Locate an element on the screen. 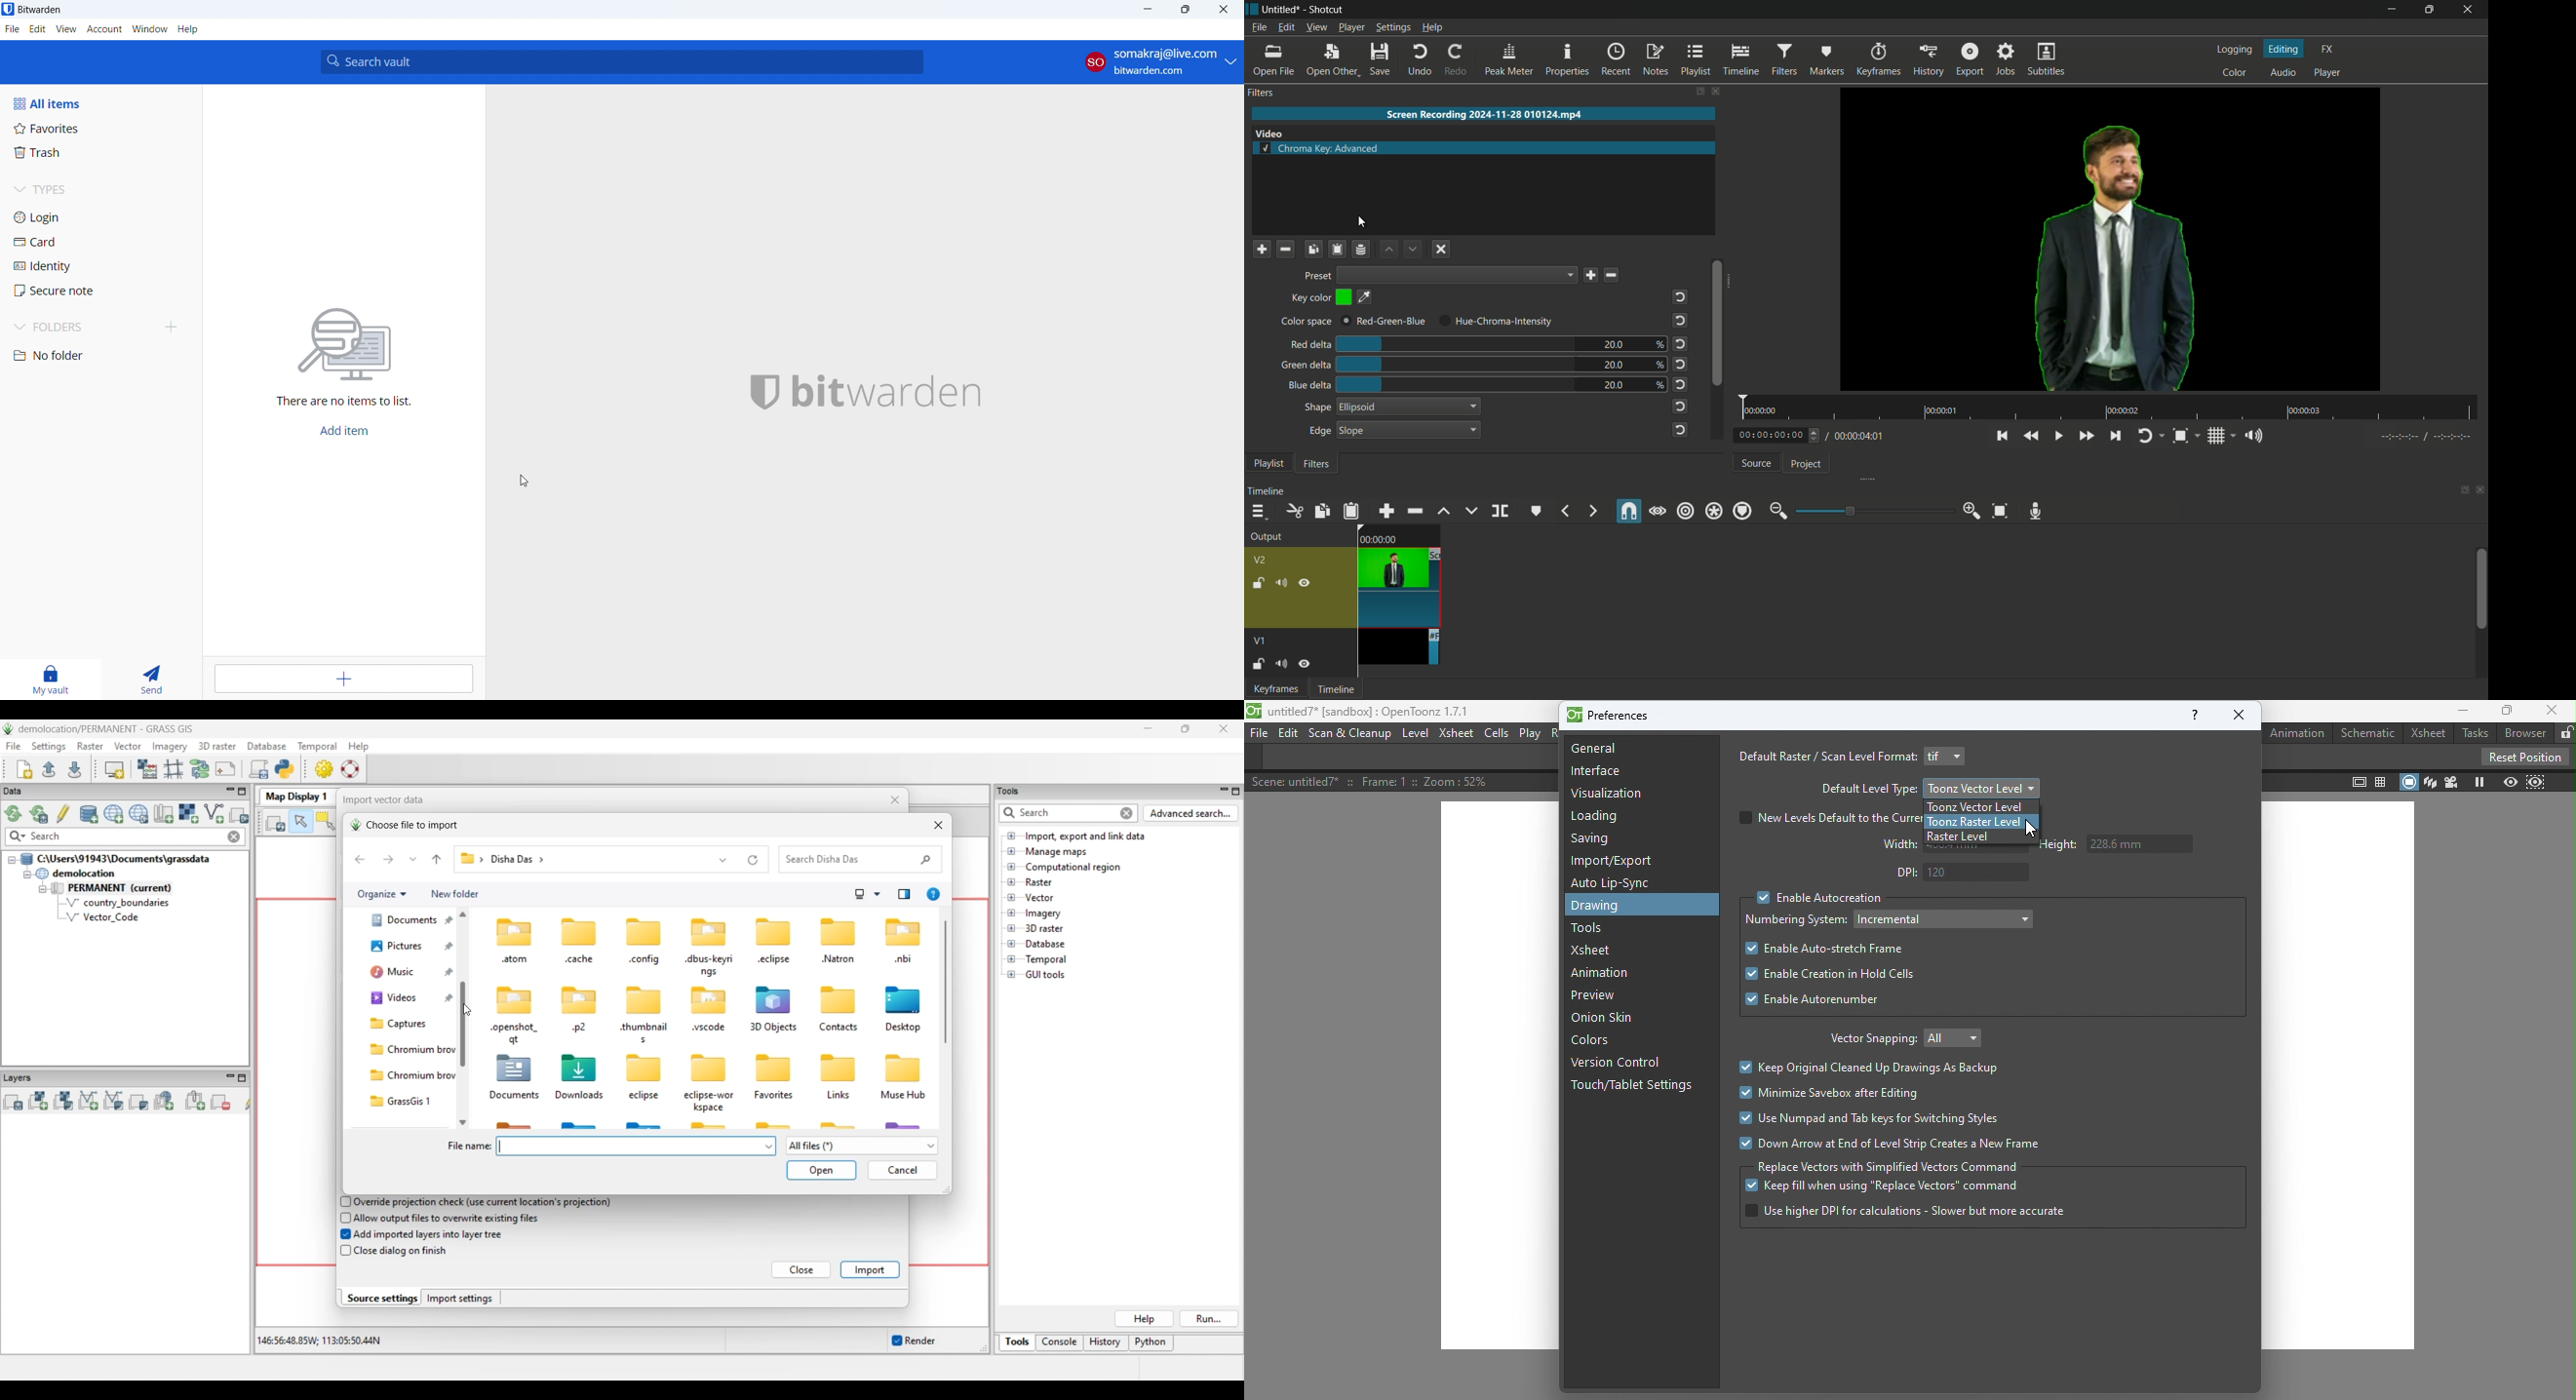 This screenshot has height=1400, width=2576. Minus is located at coordinates (1286, 249).